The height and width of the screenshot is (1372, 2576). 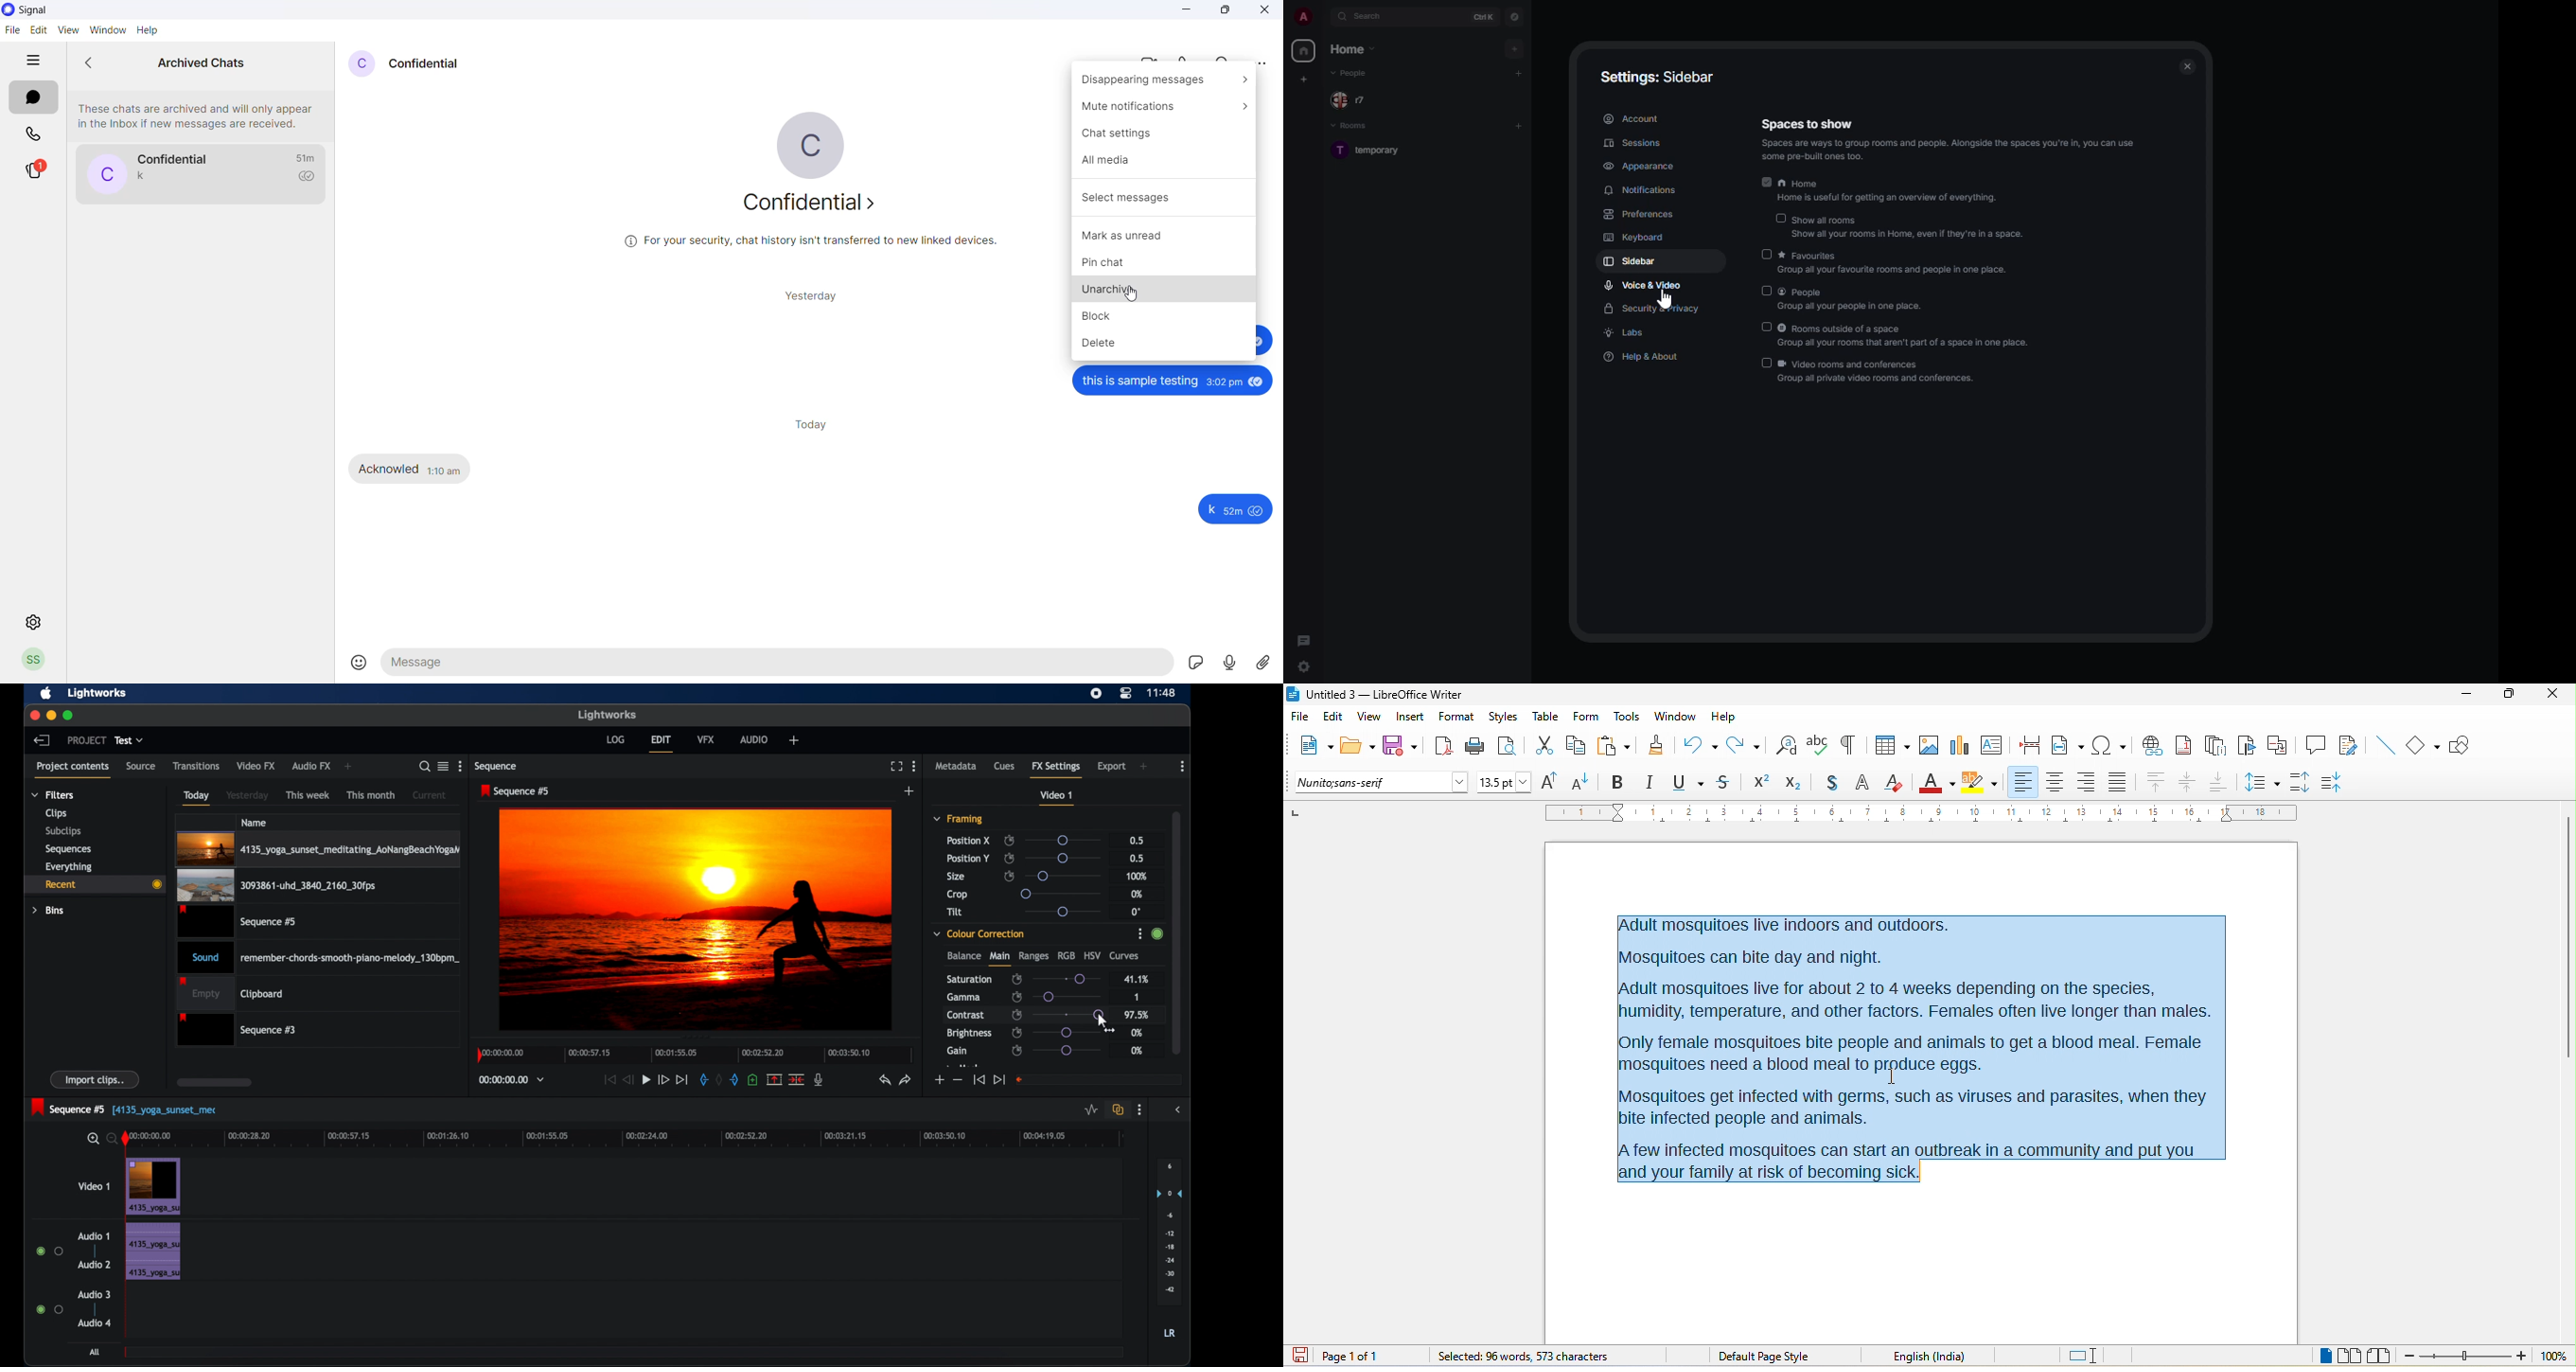 I want to click on font name, so click(x=1381, y=783).